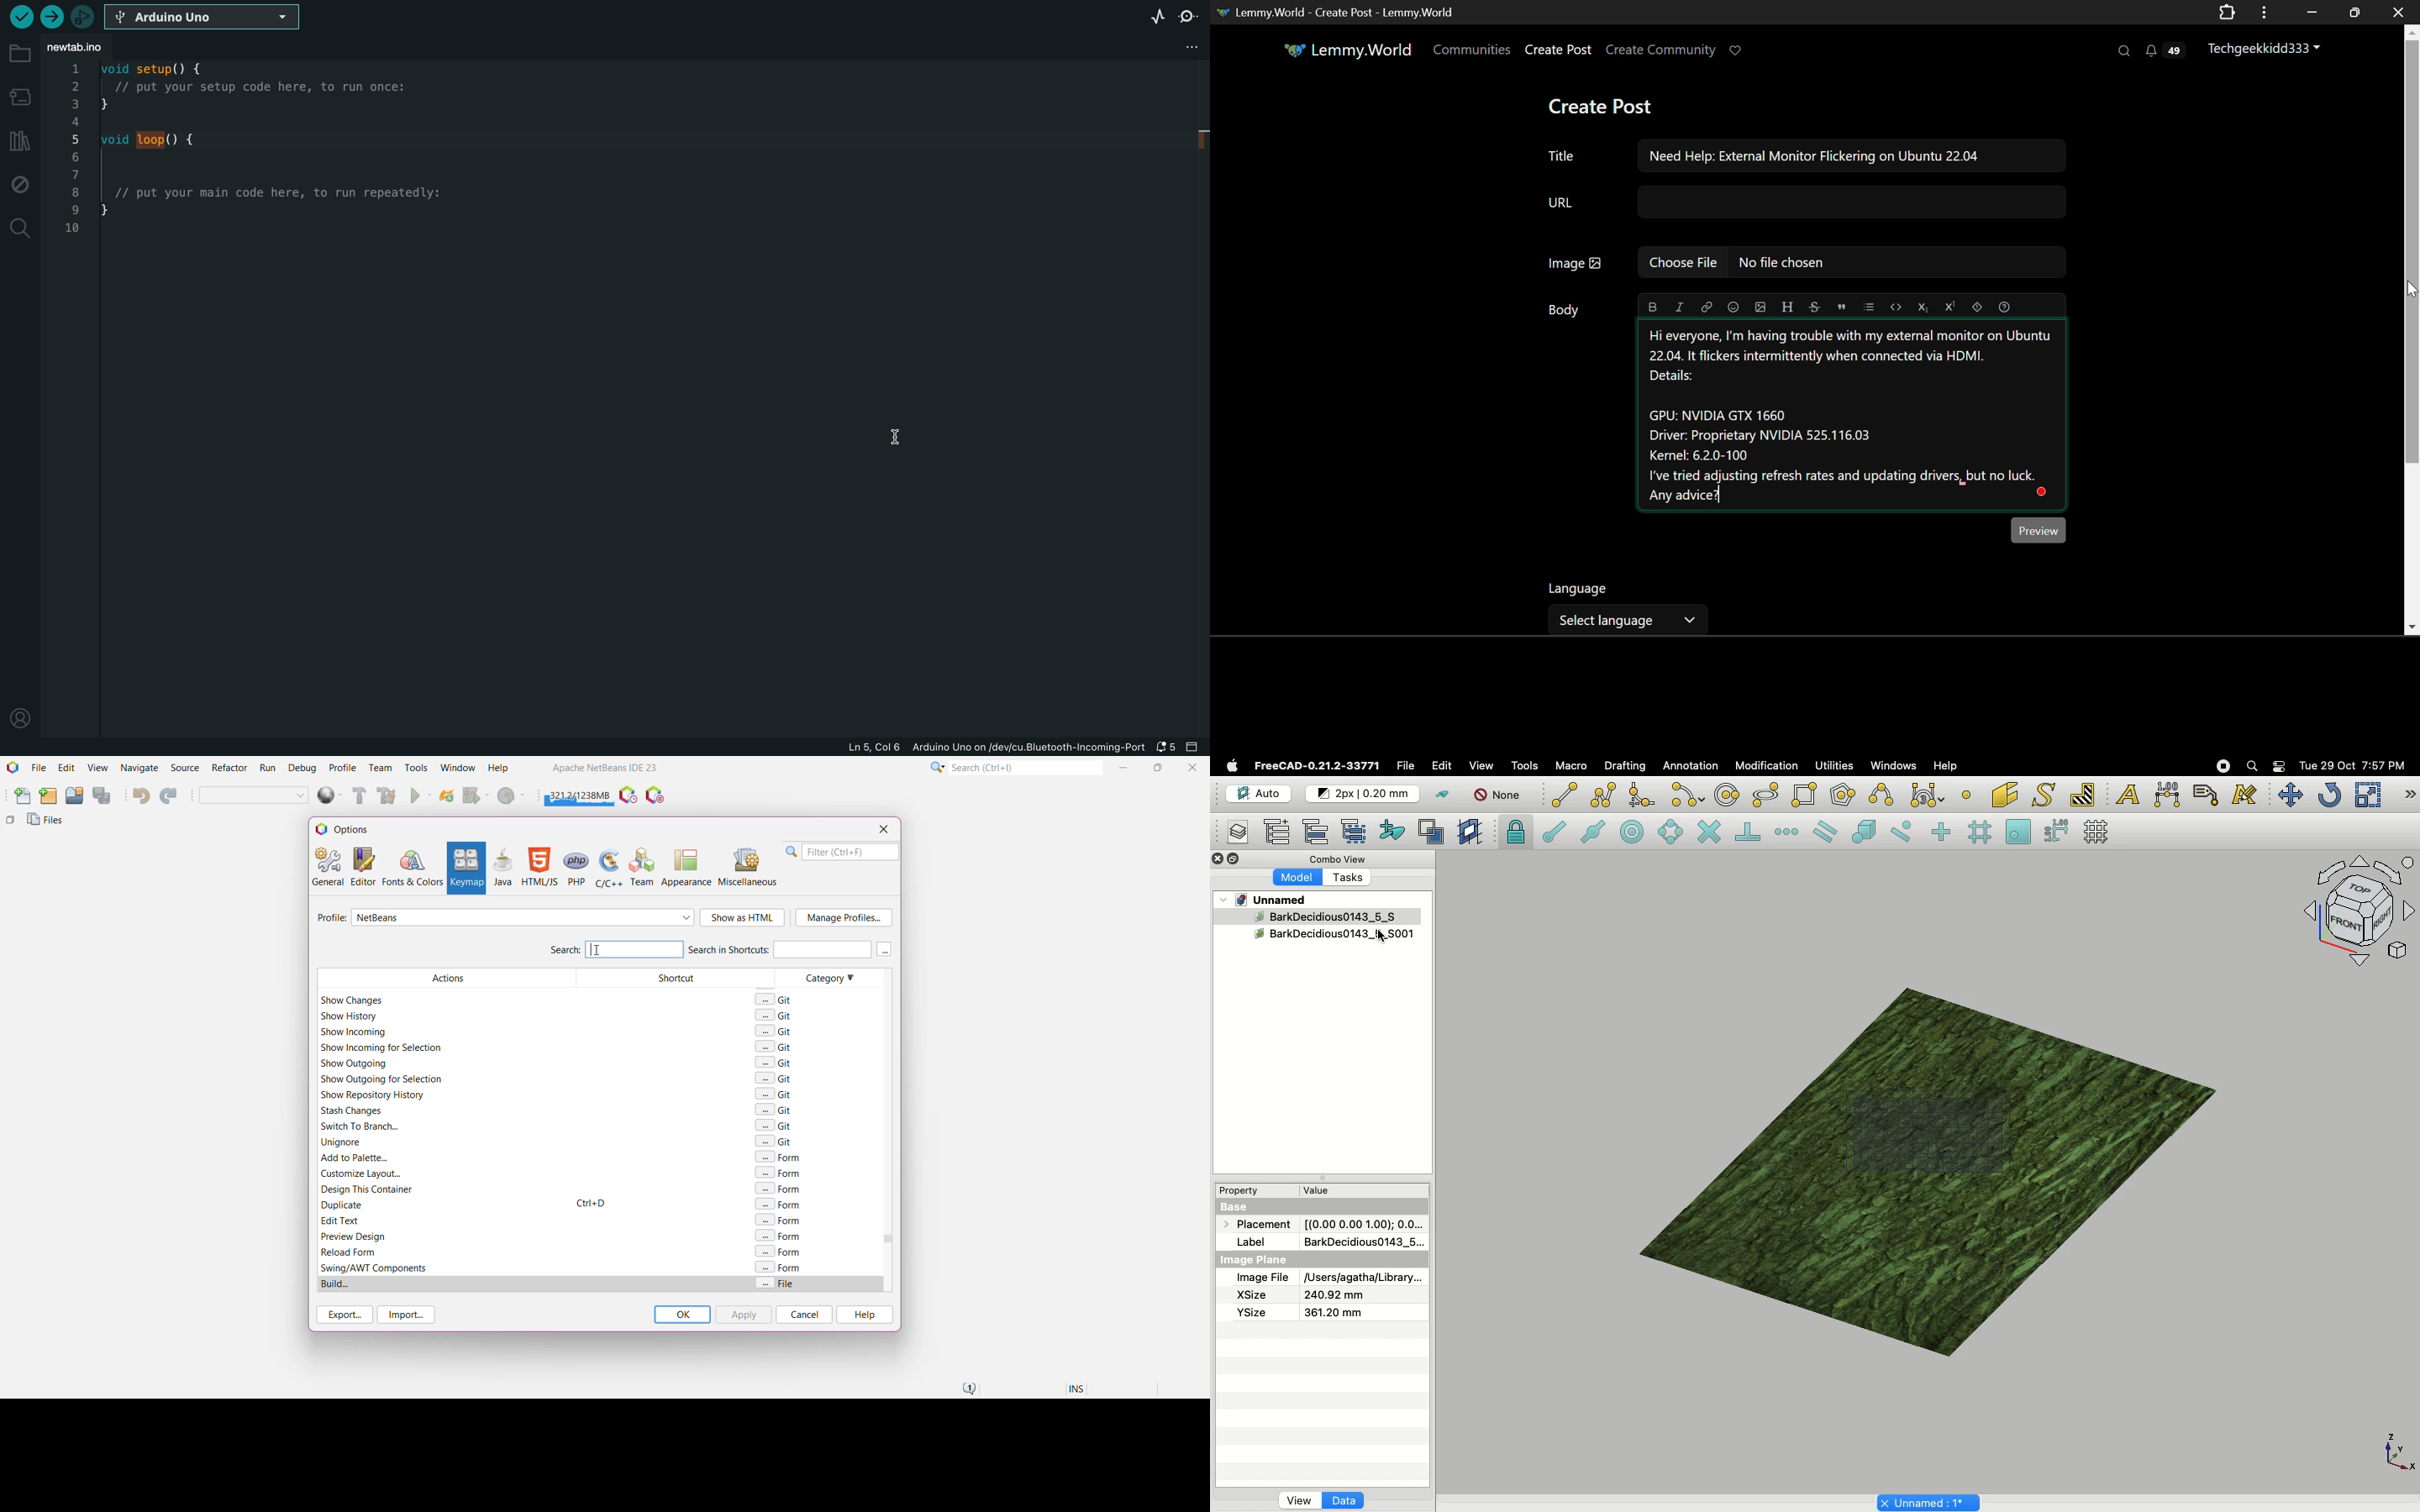 This screenshot has height=1512, width=2436. Describe the element at coordinates (2409, 796) in the screenshot. I see `Draft modification tools` at that location.